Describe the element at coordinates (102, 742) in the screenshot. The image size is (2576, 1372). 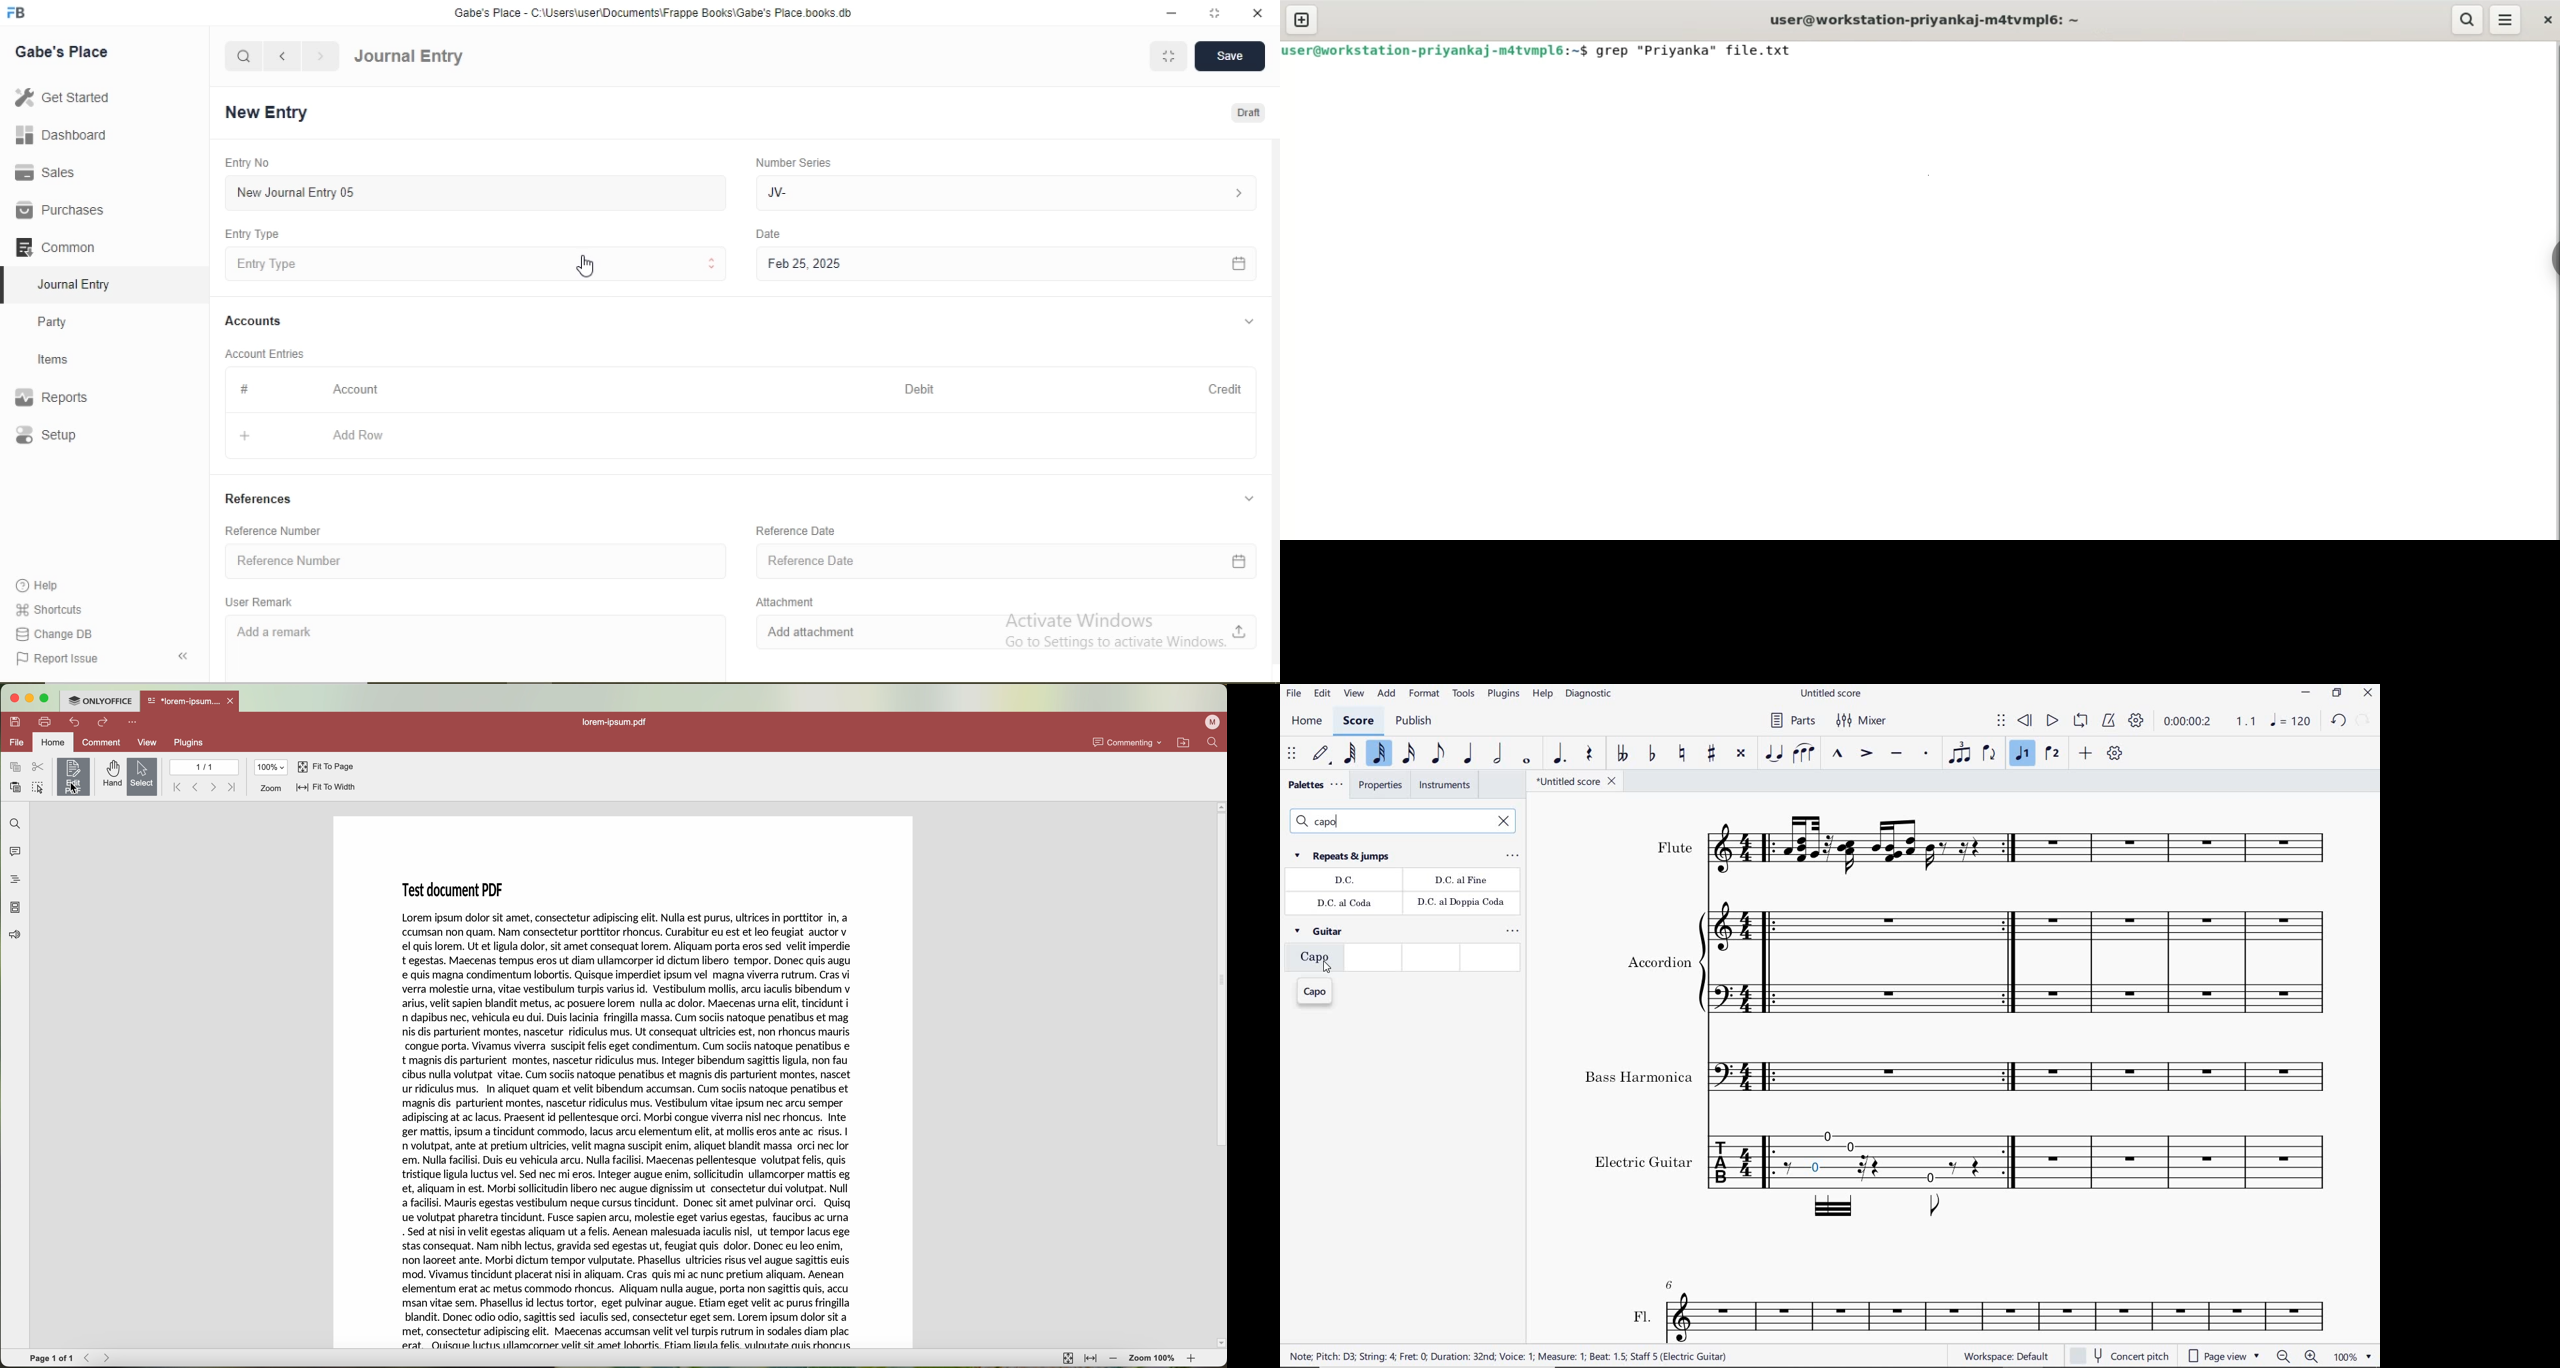
I see `comment` at that location.